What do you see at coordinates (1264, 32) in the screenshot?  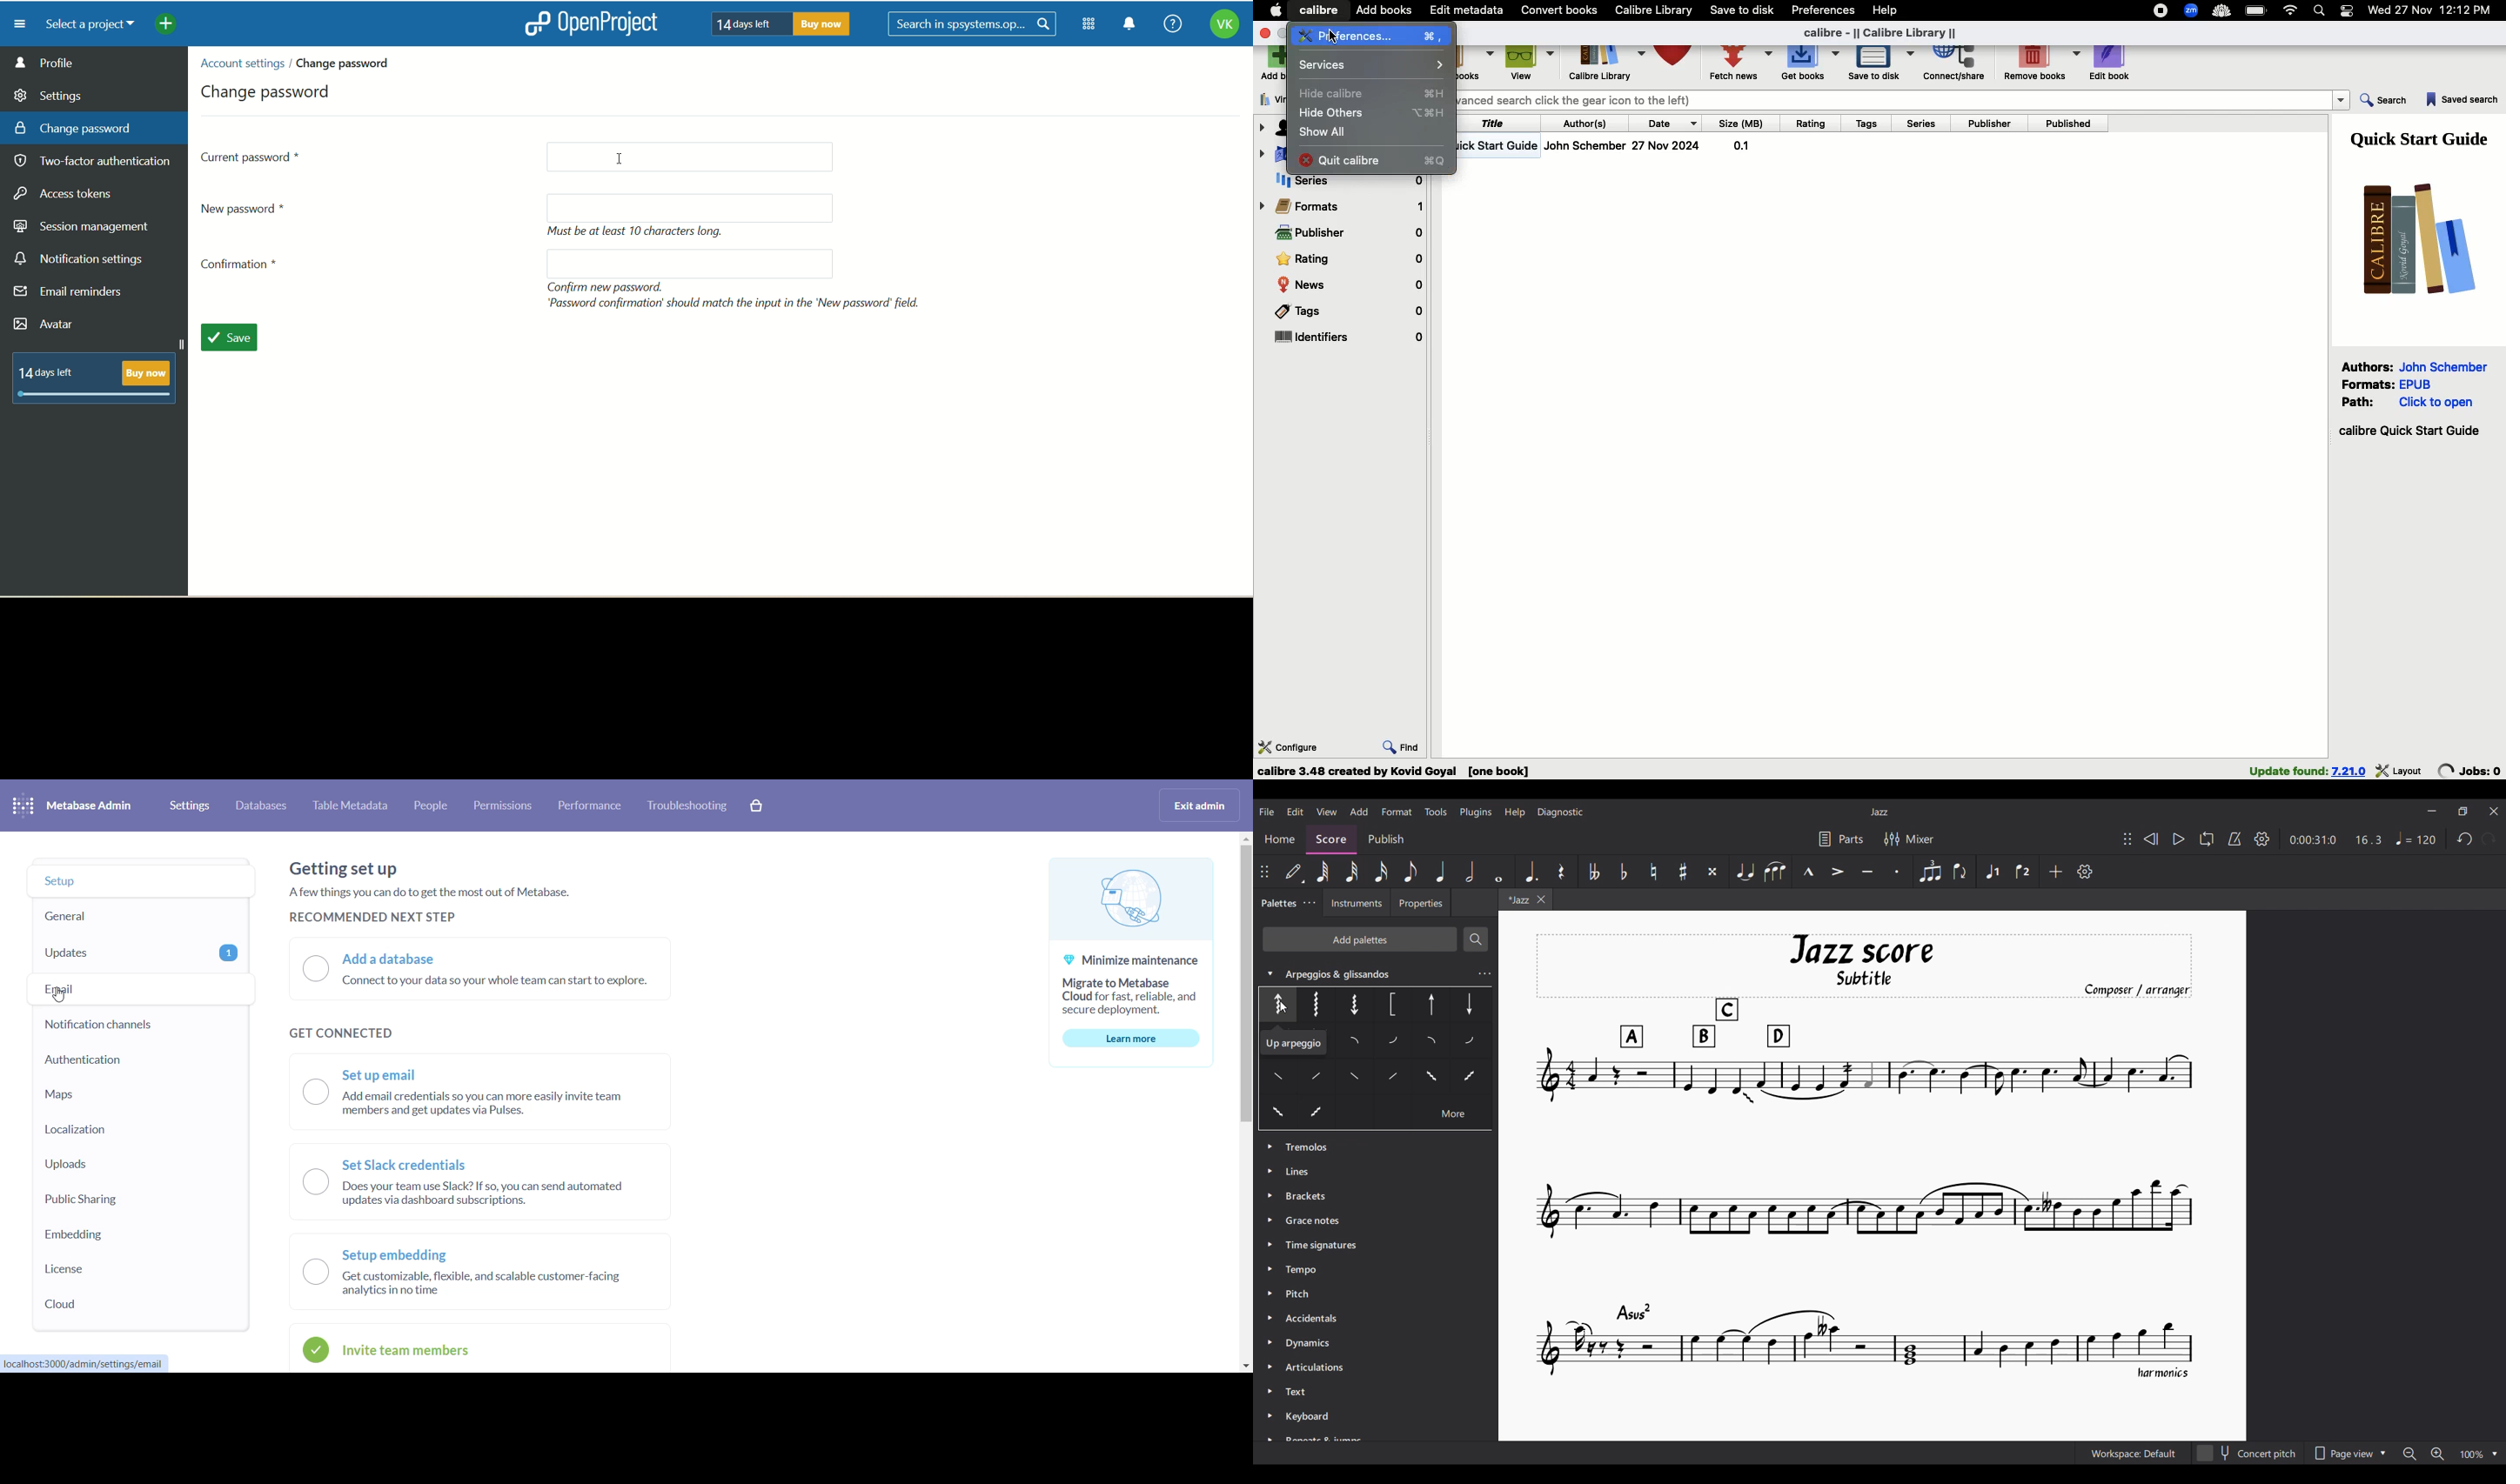 I see `Close` at bounding box center [1264, 32].